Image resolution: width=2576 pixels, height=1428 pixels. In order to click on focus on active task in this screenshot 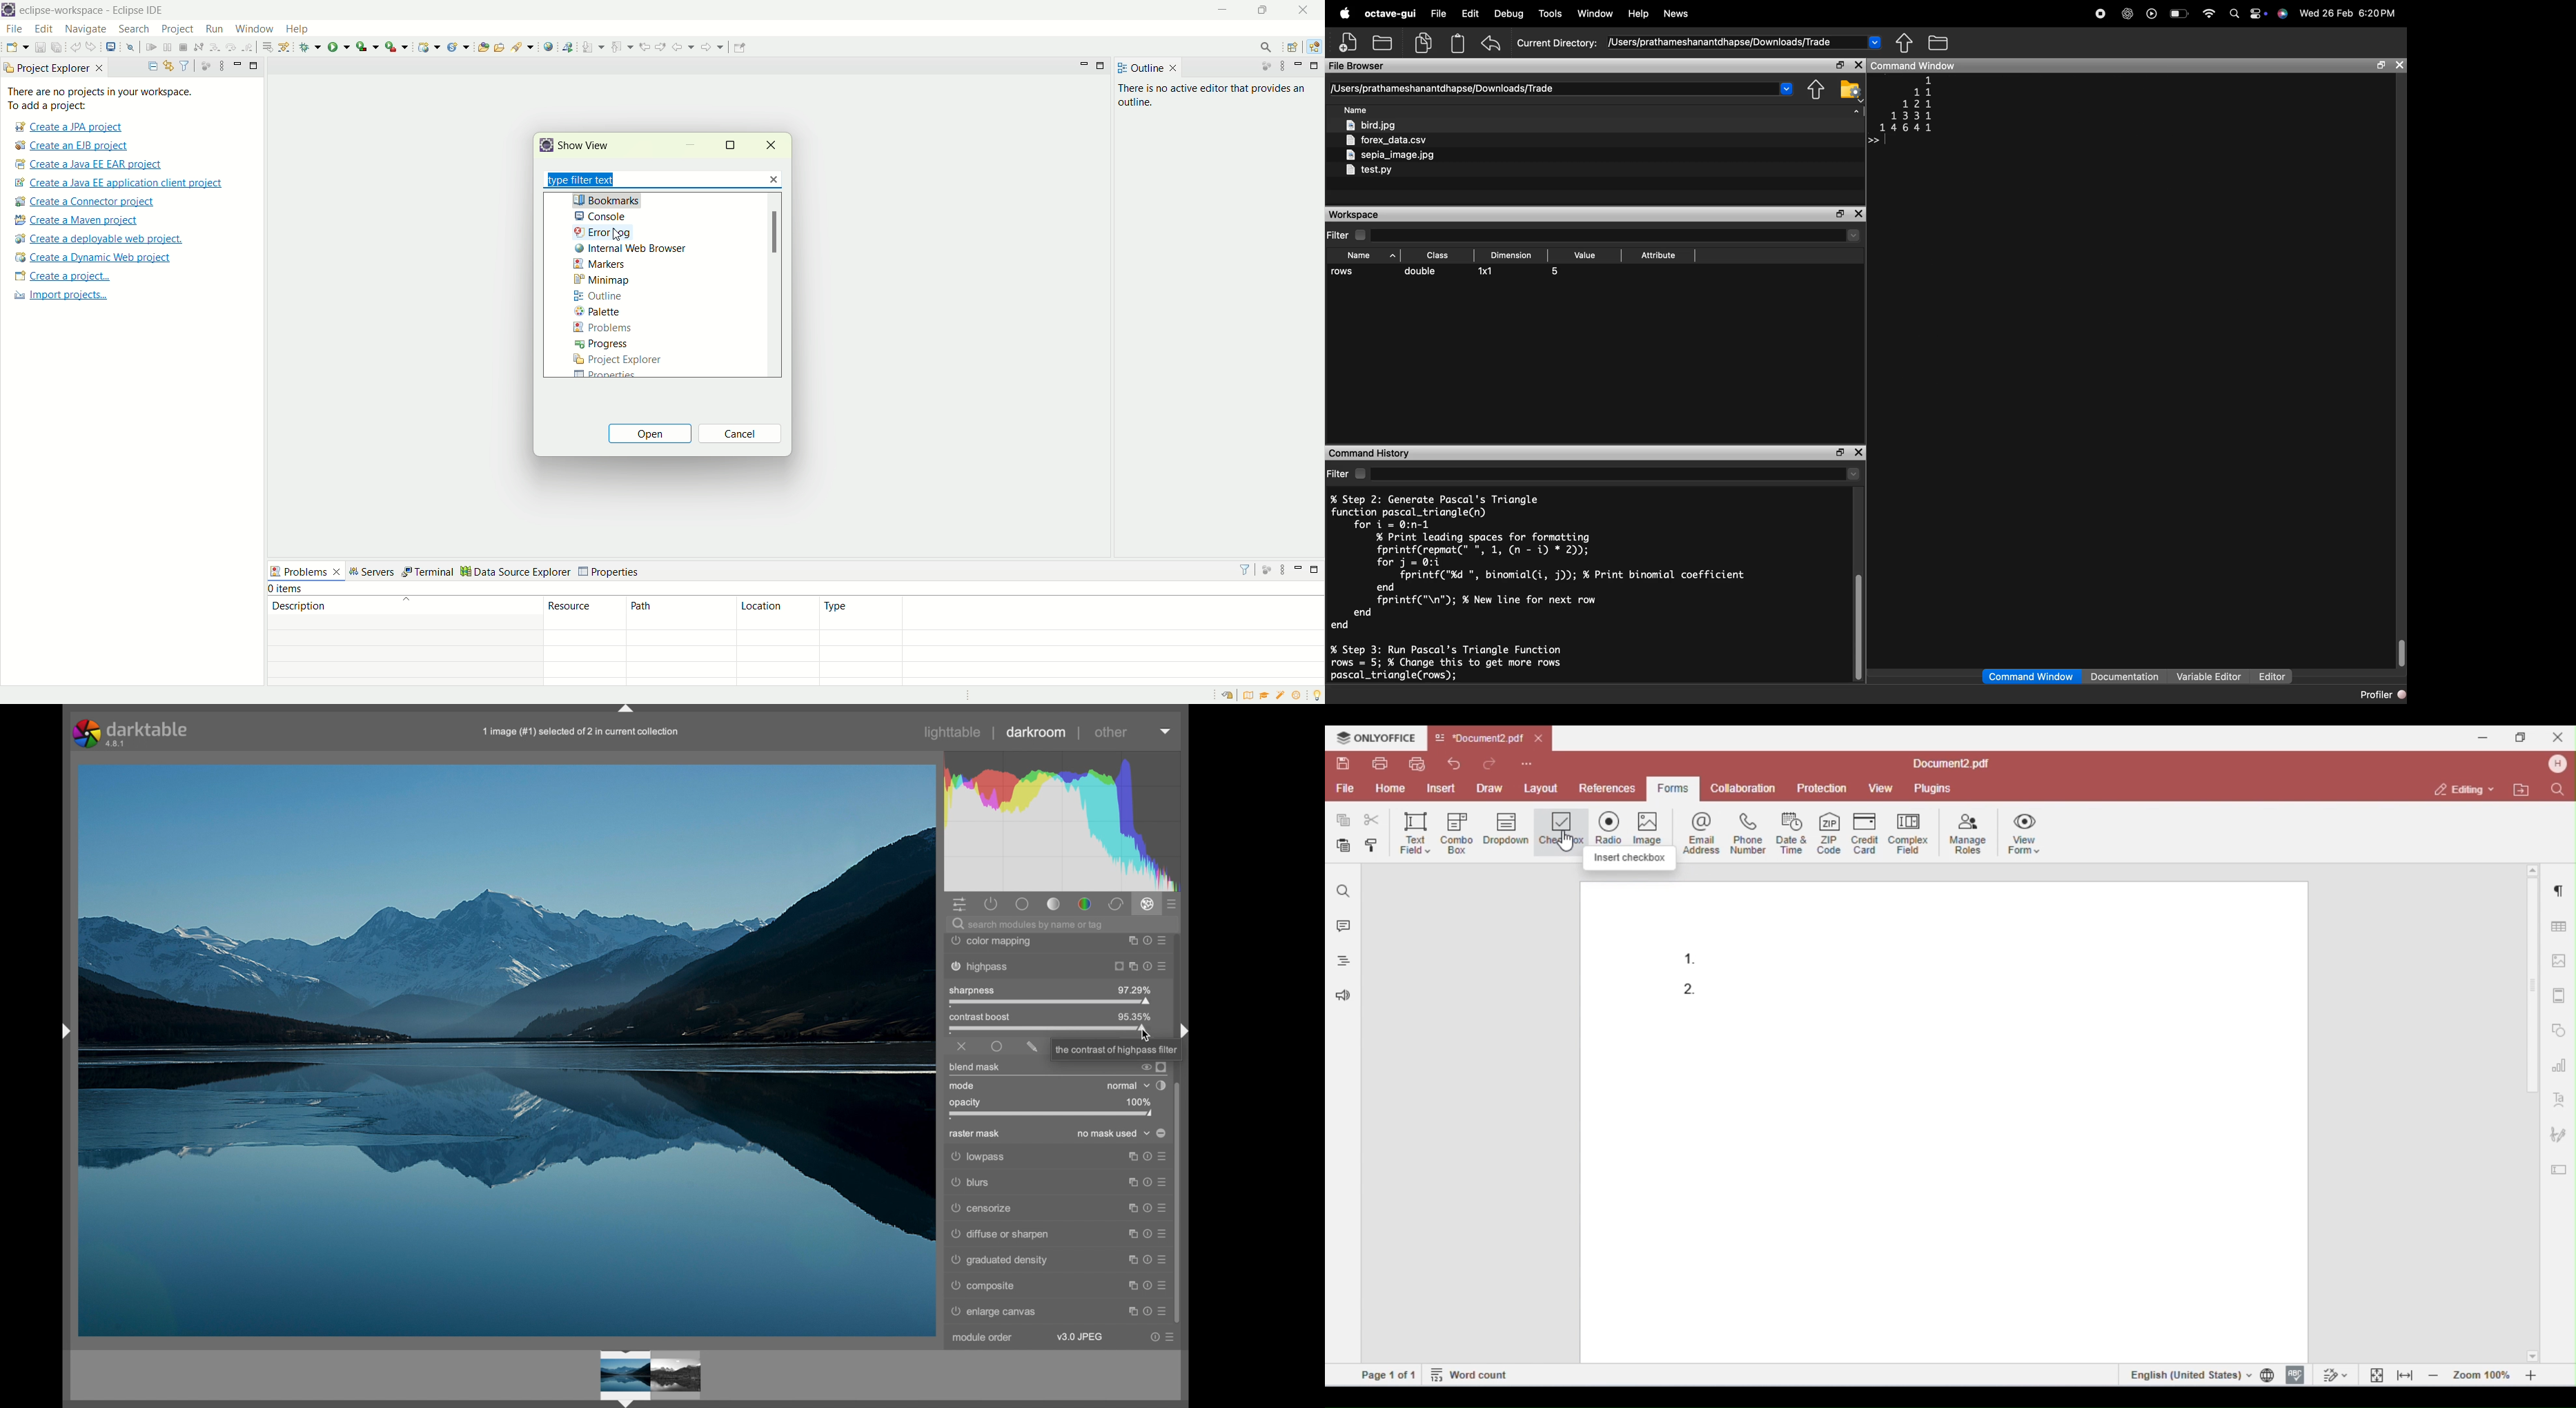, I will do `click(1267, 569)`.